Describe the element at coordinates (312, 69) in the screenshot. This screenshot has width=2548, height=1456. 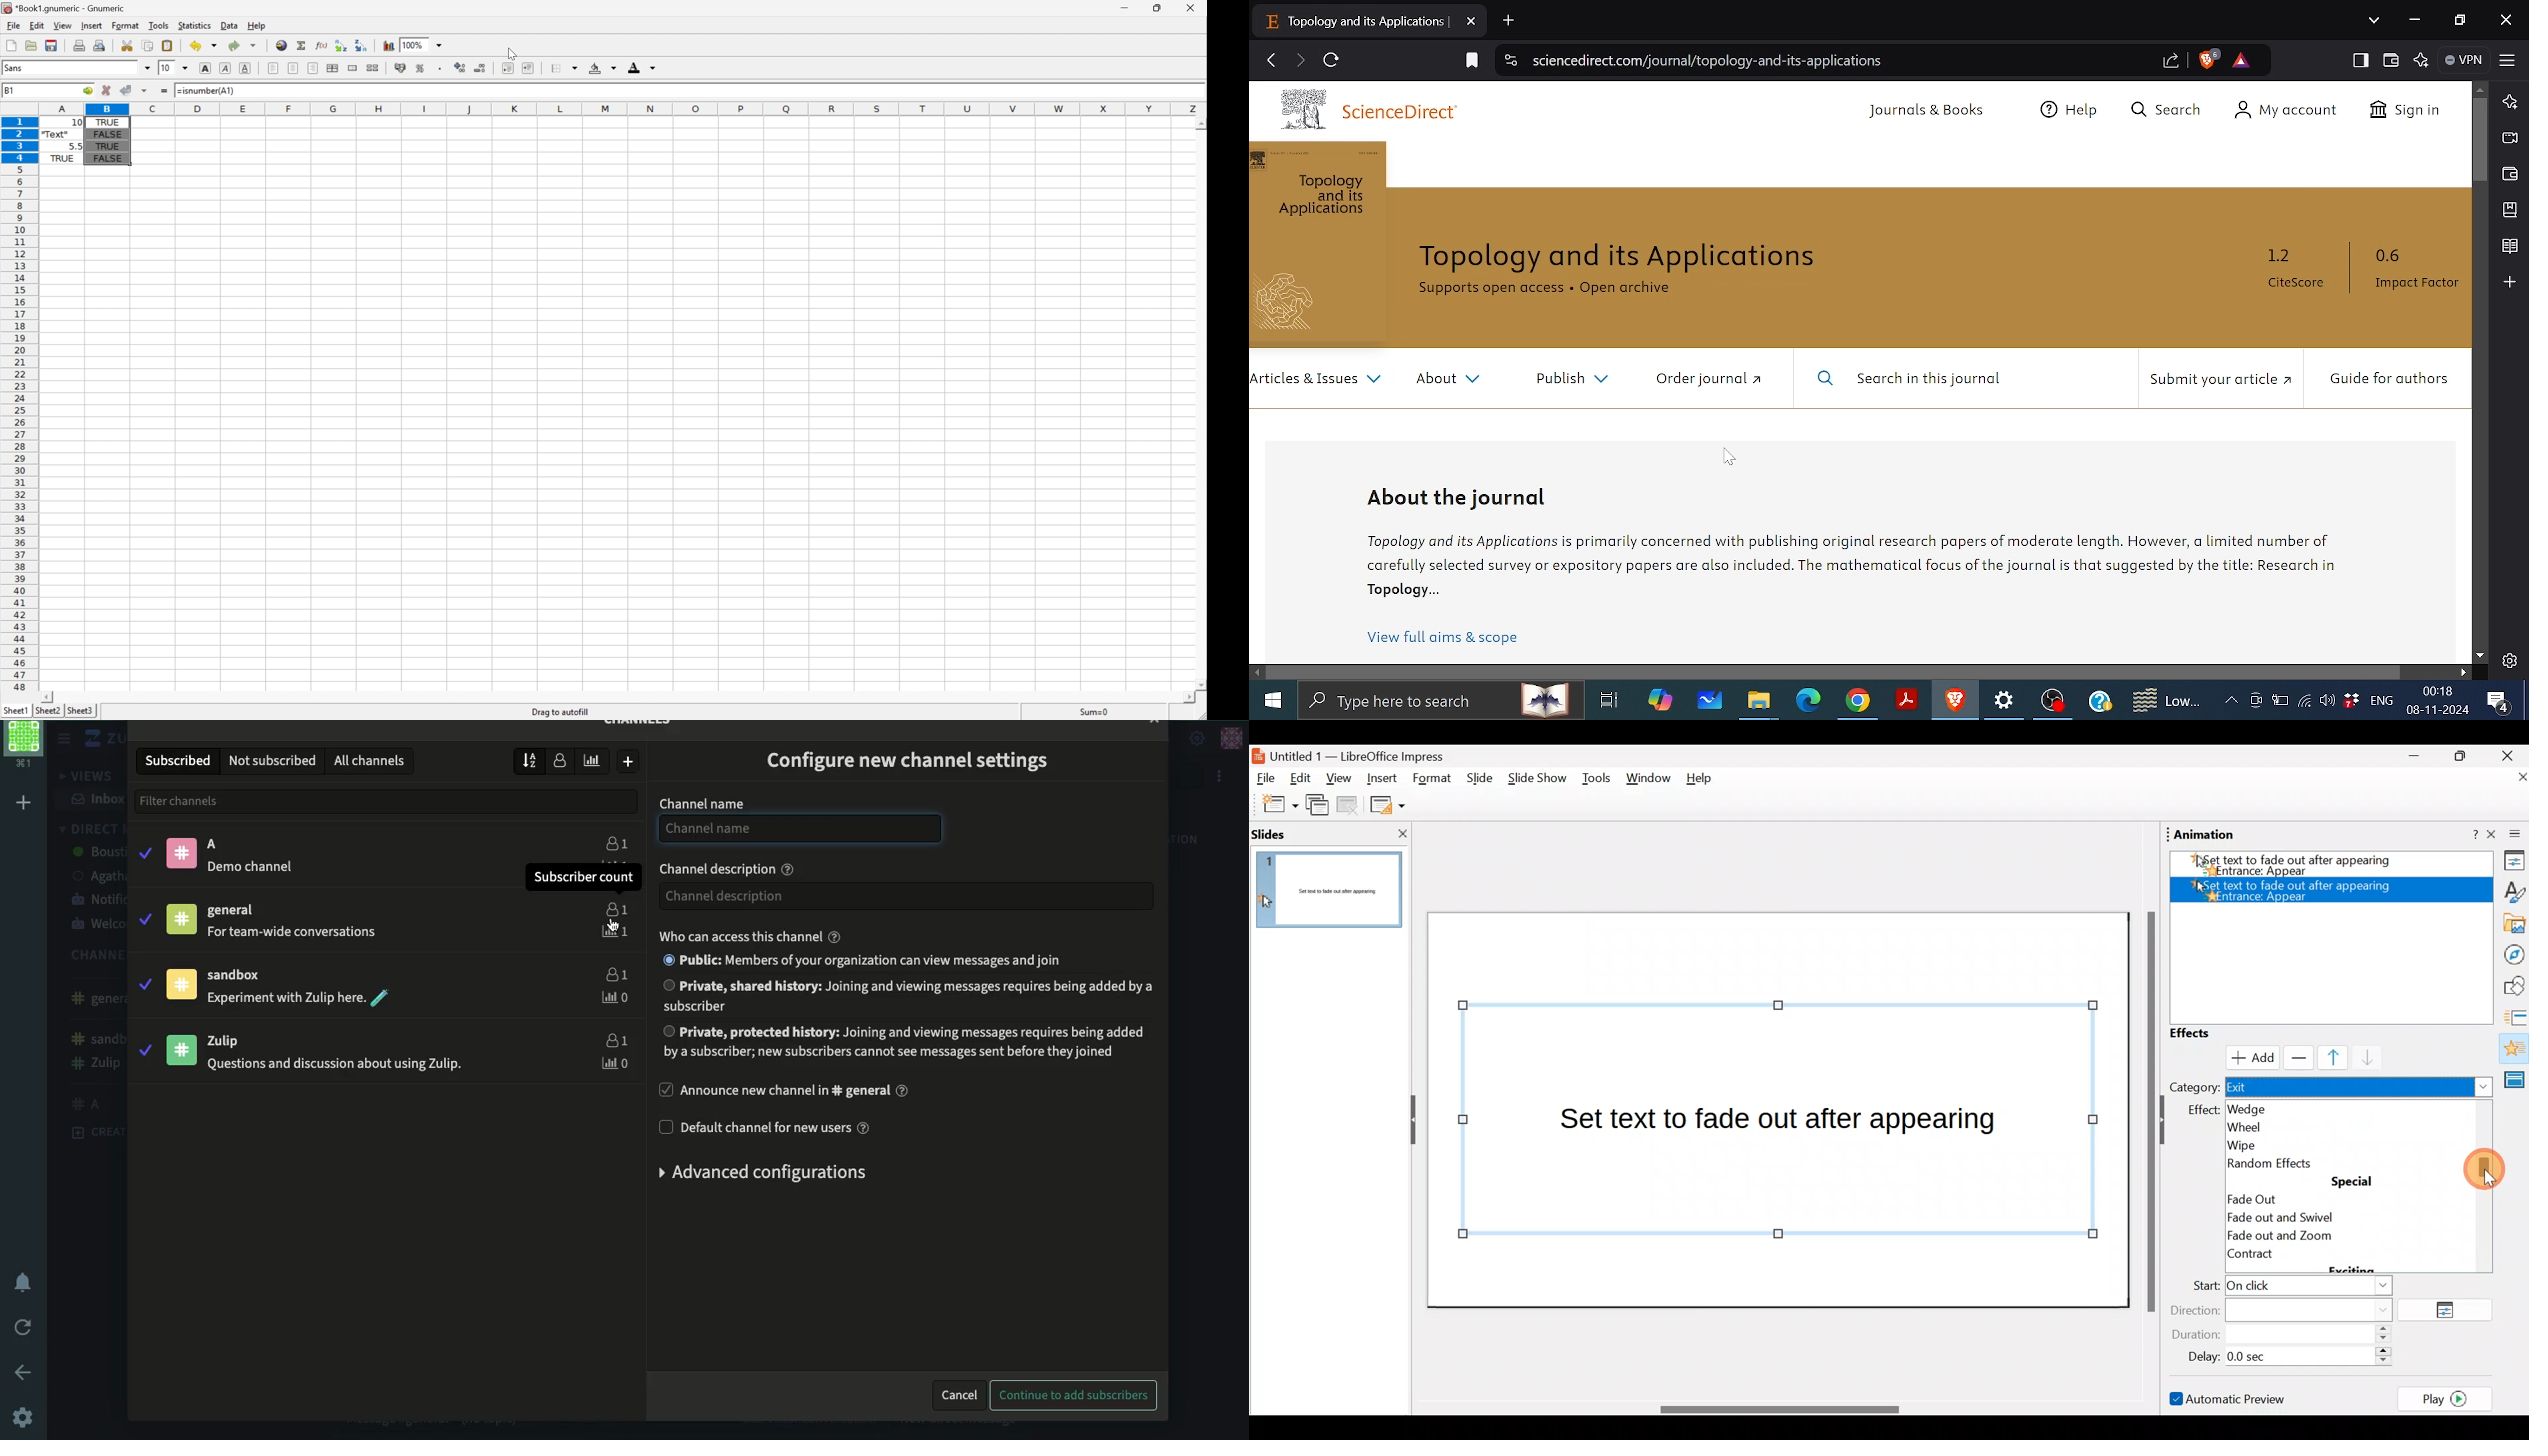
I see `Align Right` at that location.